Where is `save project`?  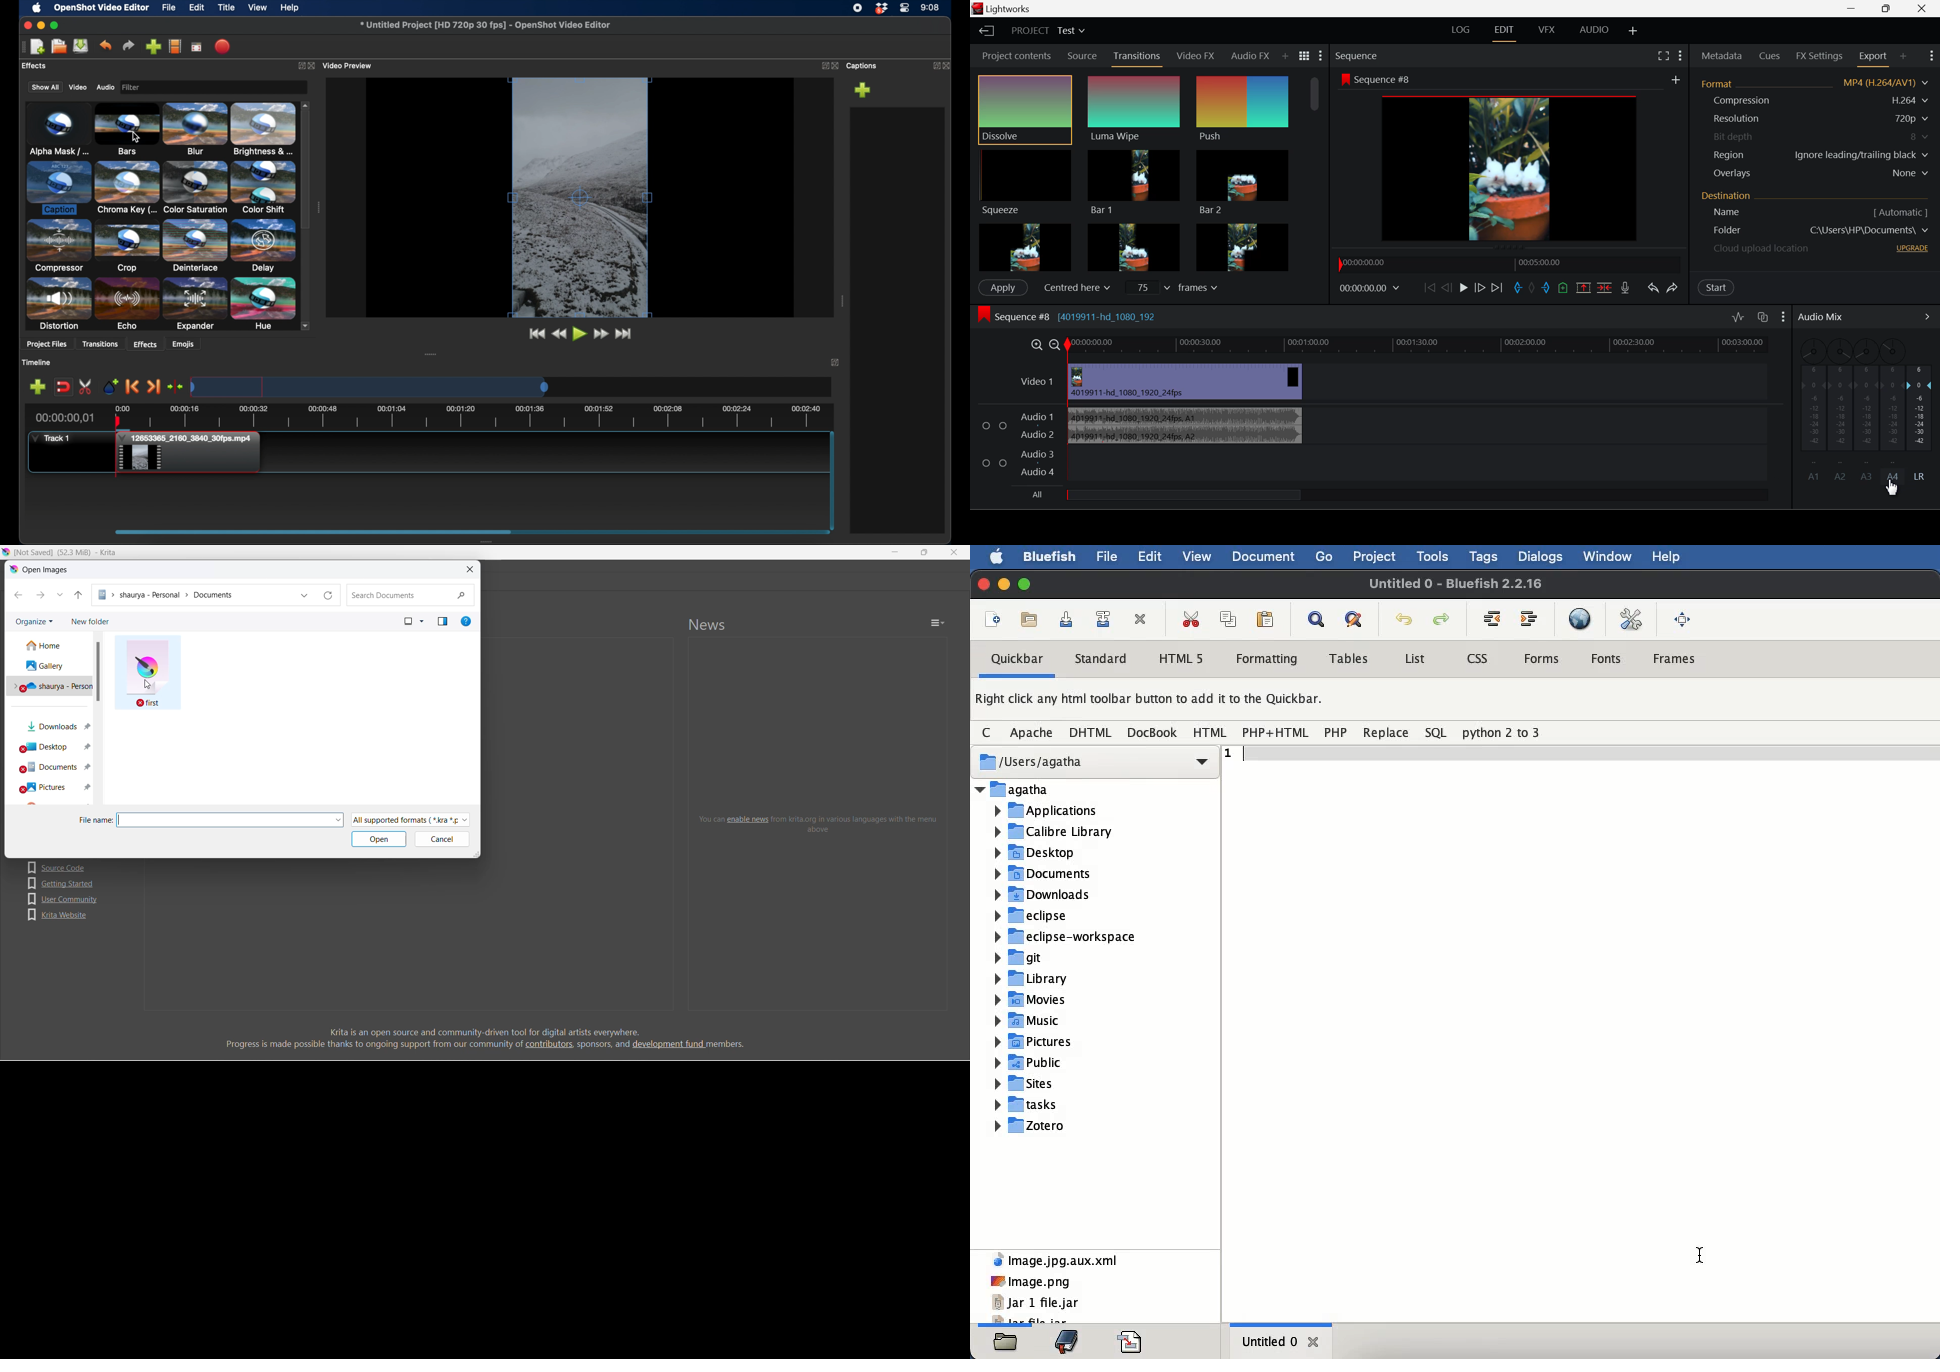
save project is located at coordinates (81, 46).